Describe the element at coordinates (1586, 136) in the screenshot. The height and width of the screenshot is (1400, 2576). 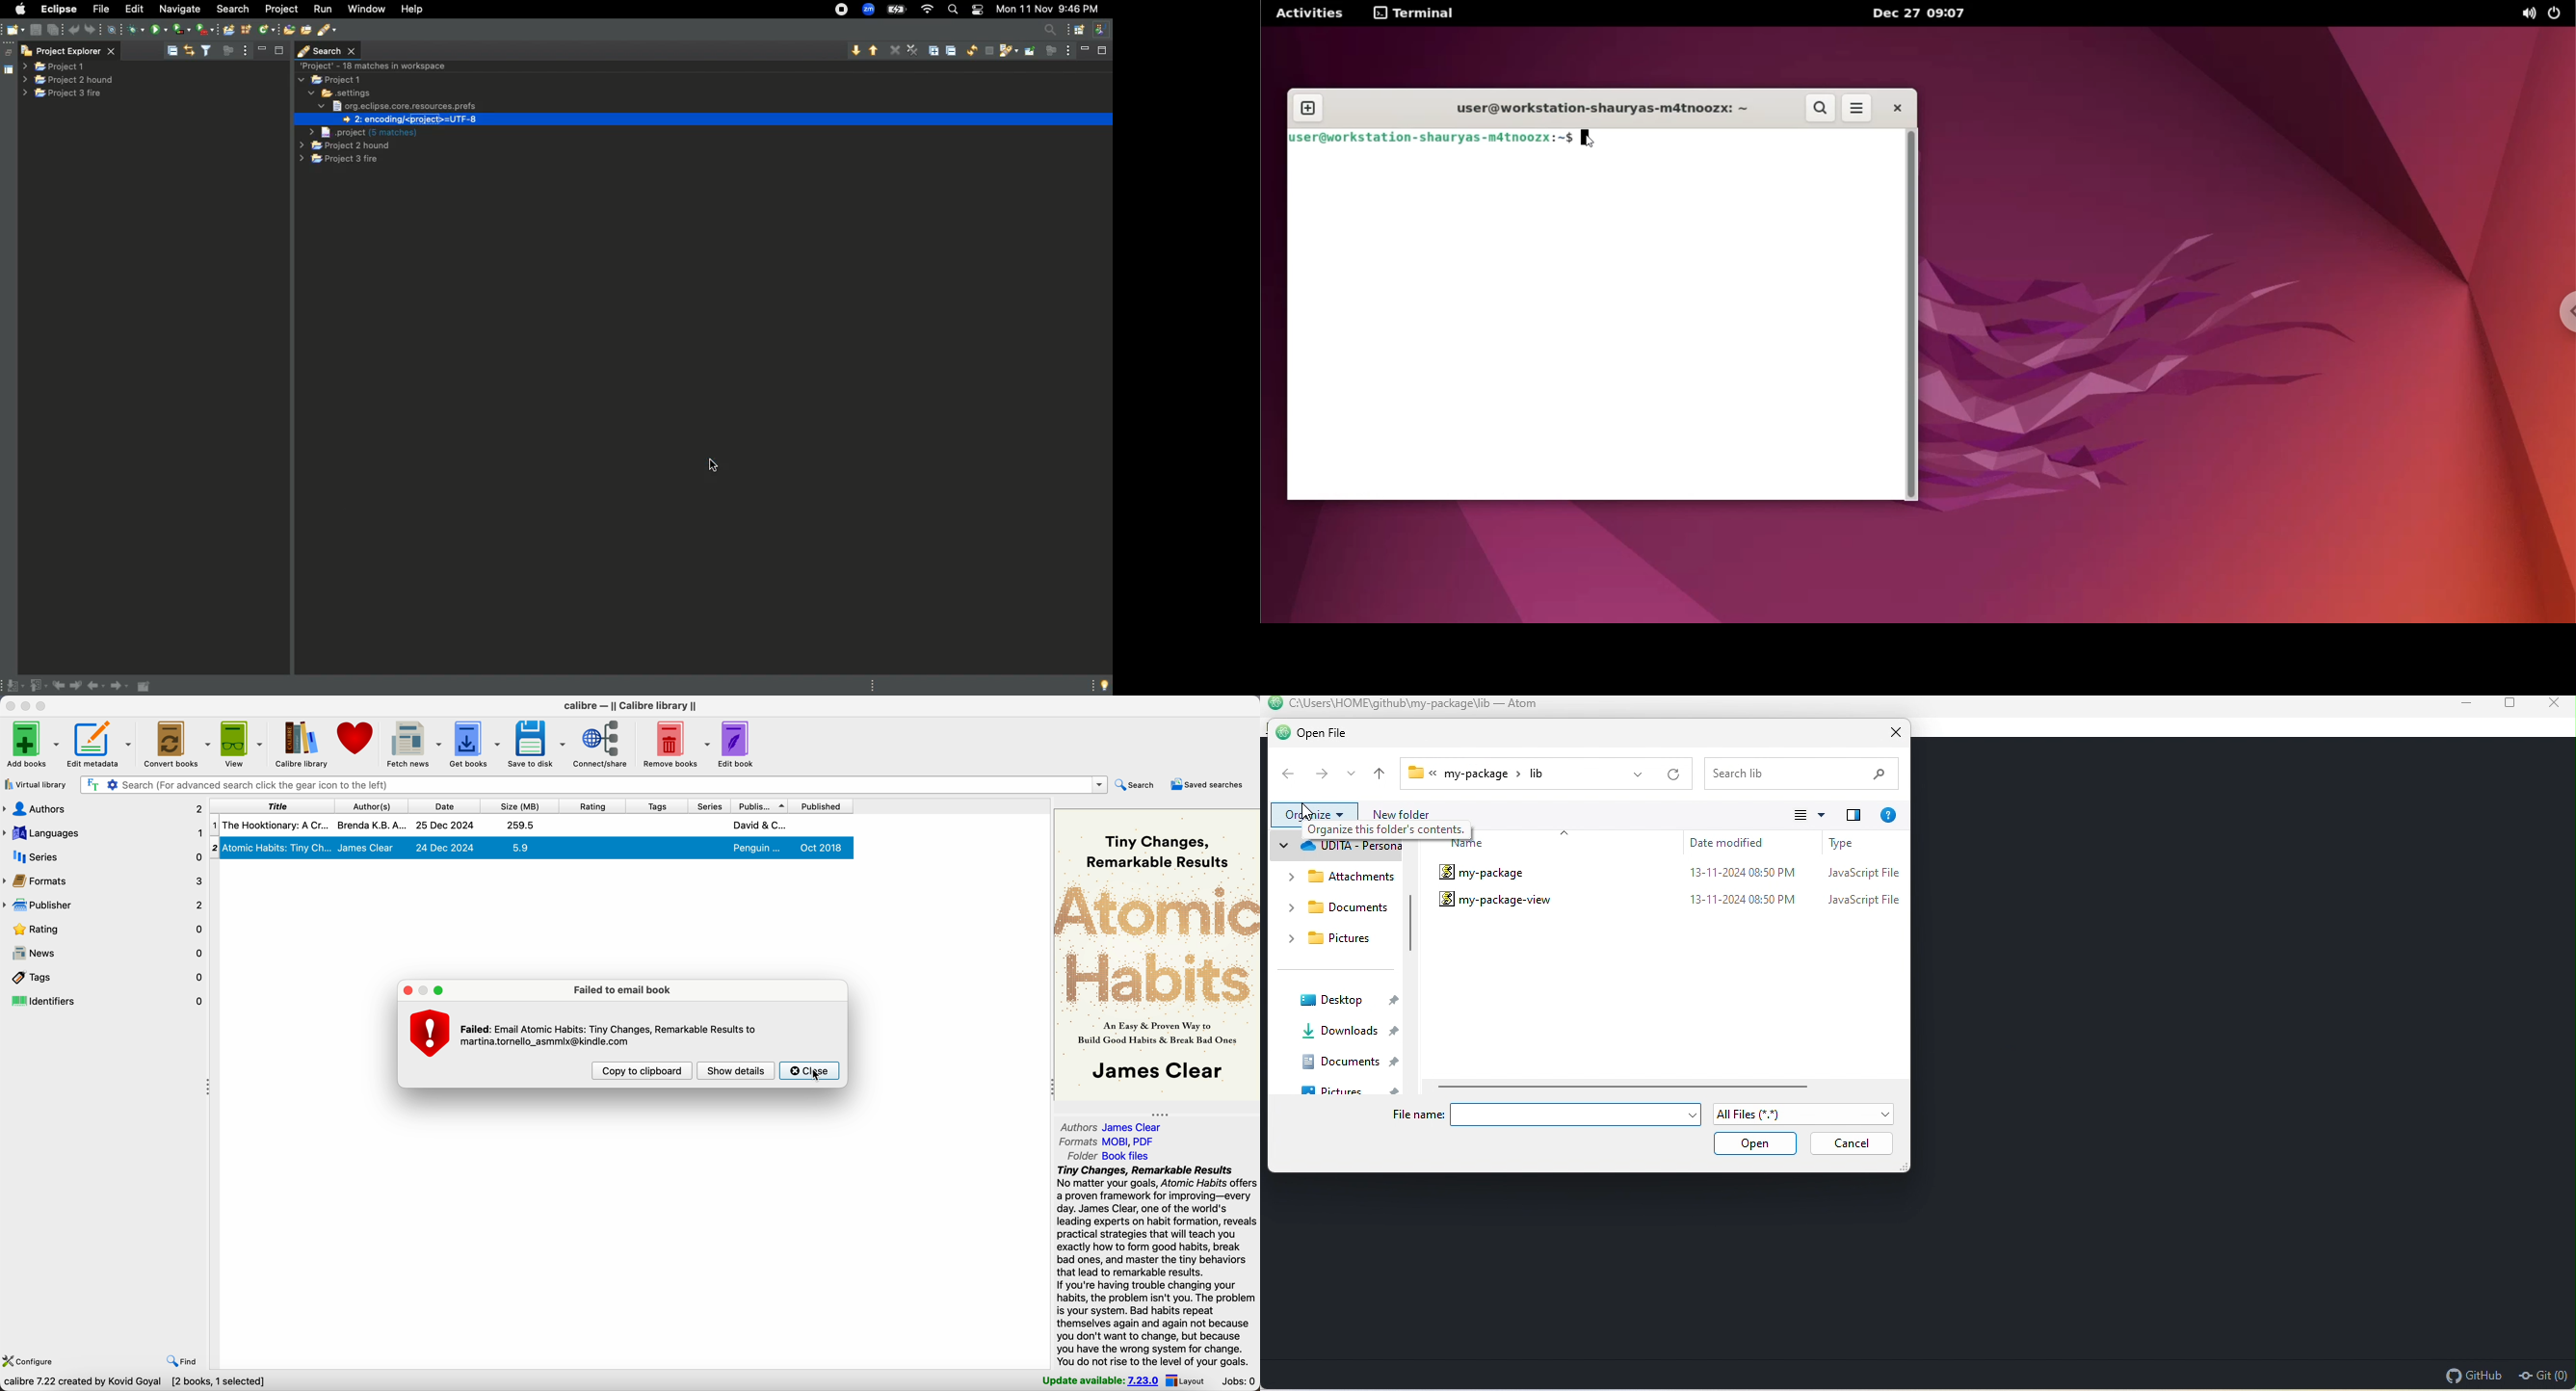
I see `cursor` at that location.